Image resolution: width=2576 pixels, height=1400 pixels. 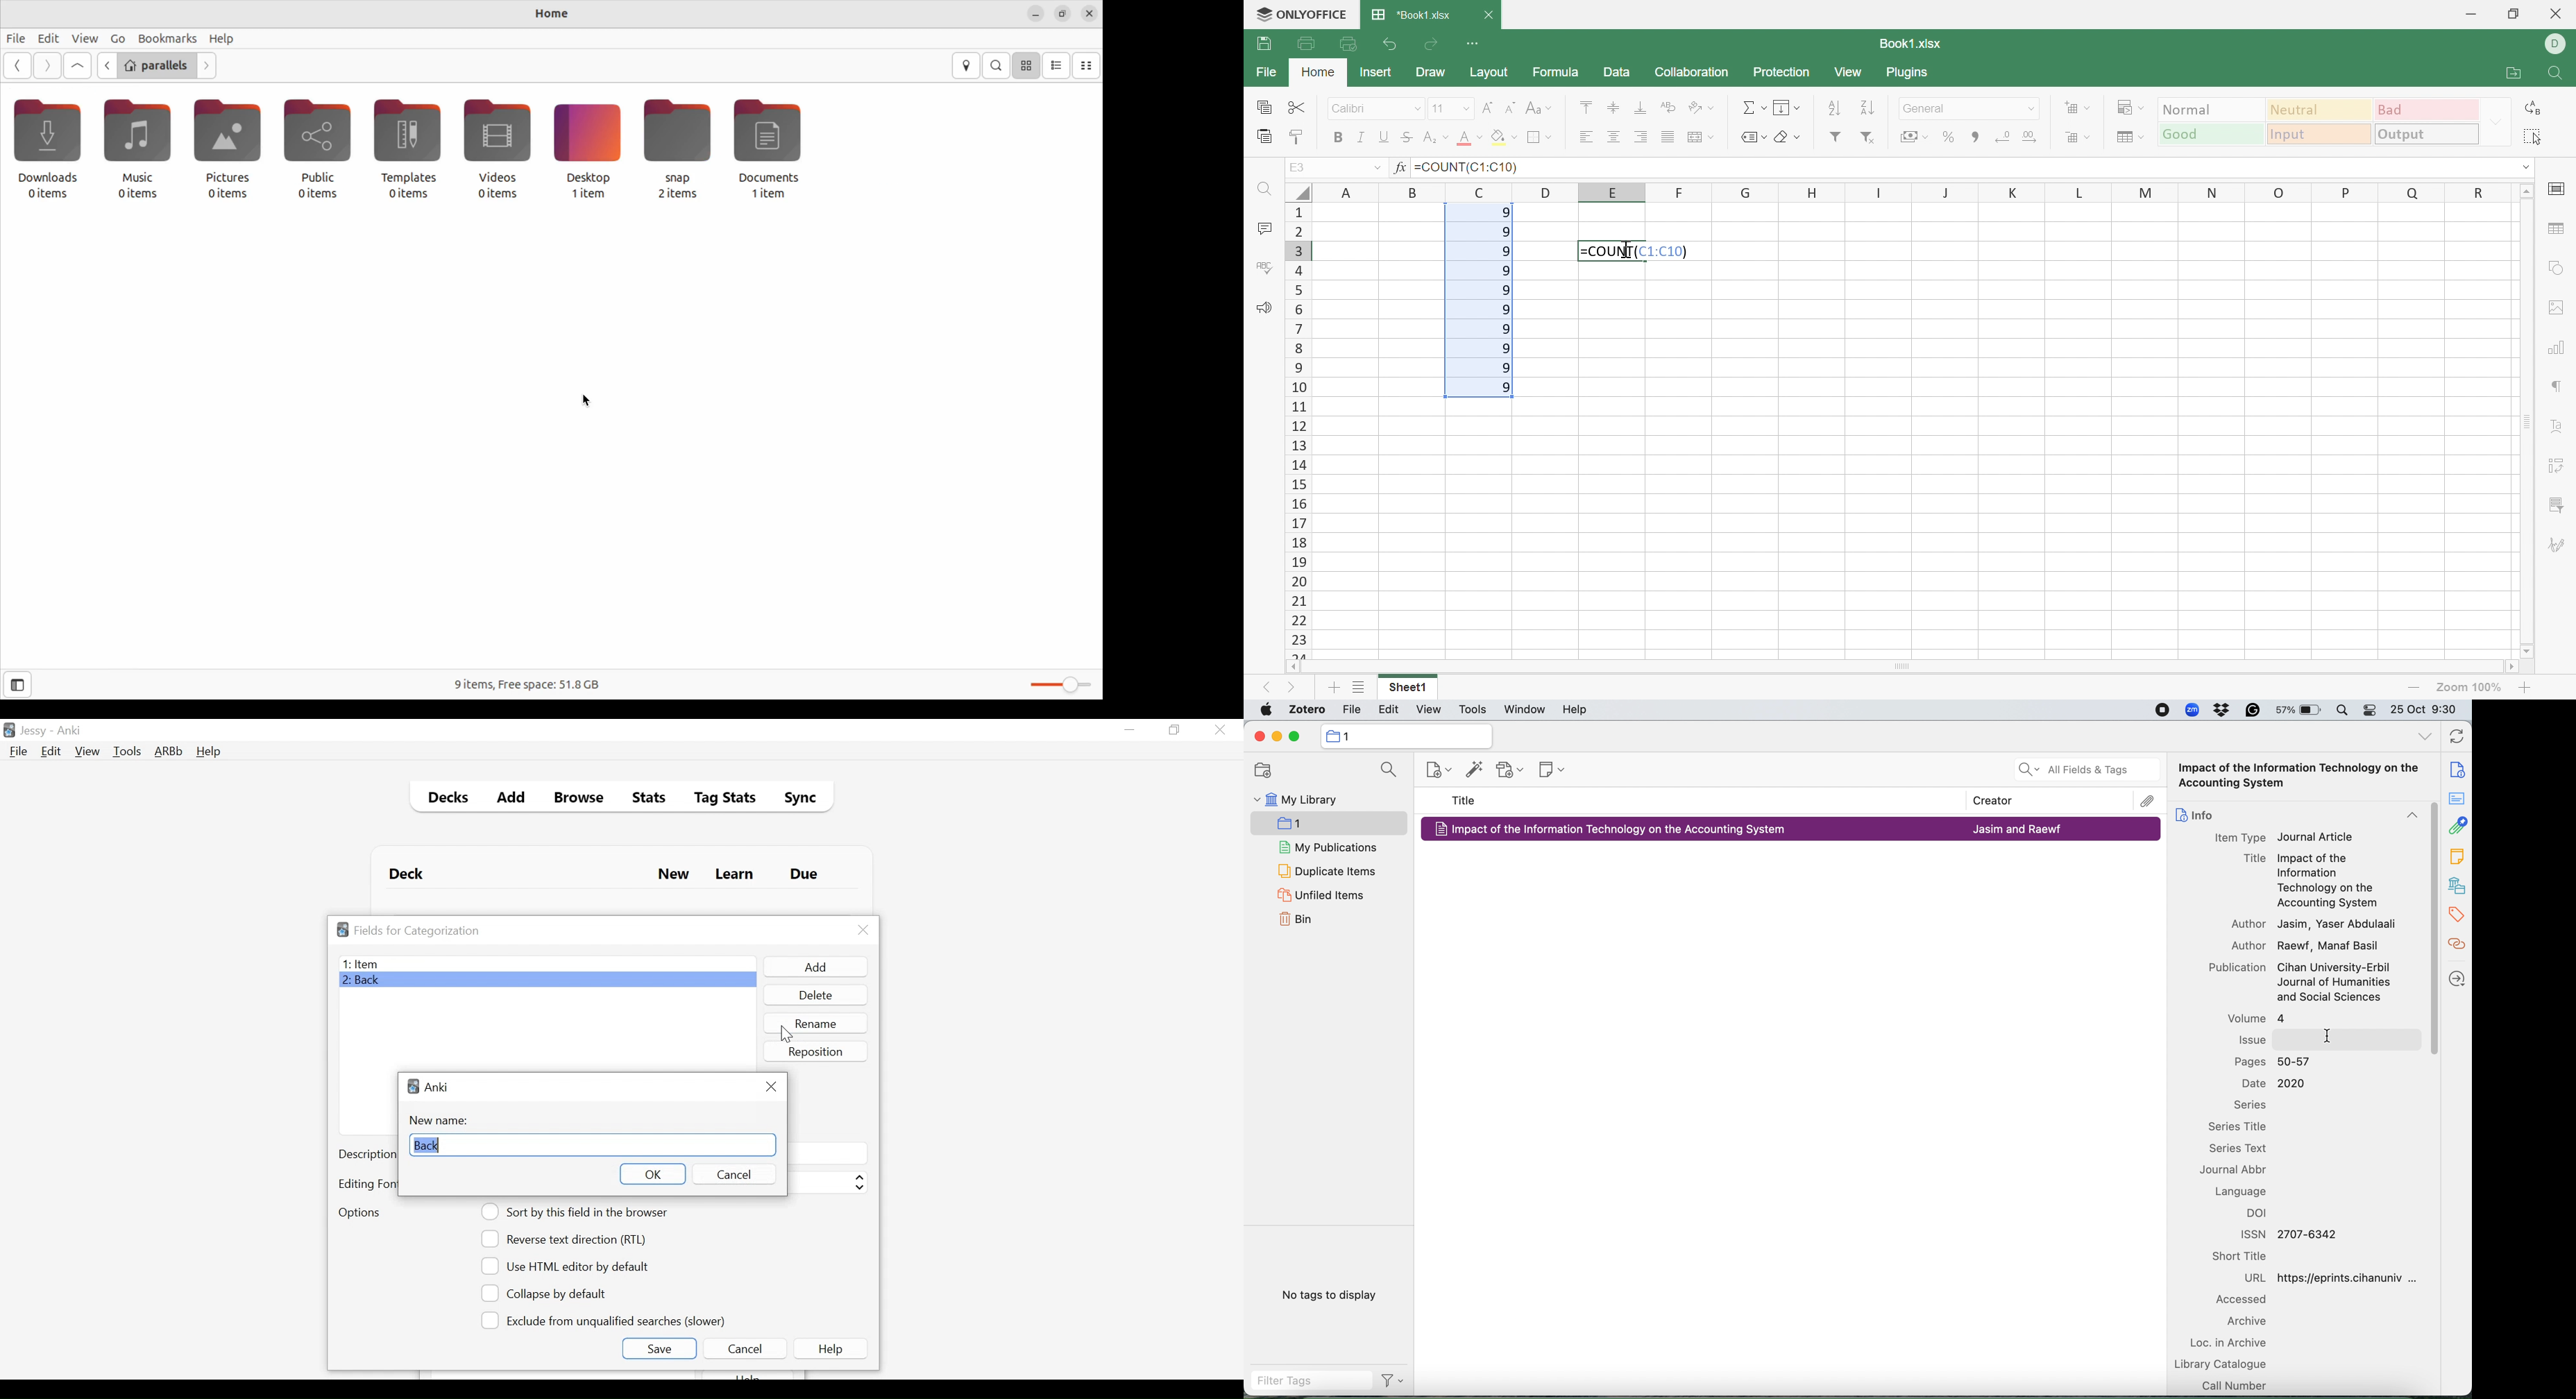 I want to click on Help, so click(x=833, y=1348).